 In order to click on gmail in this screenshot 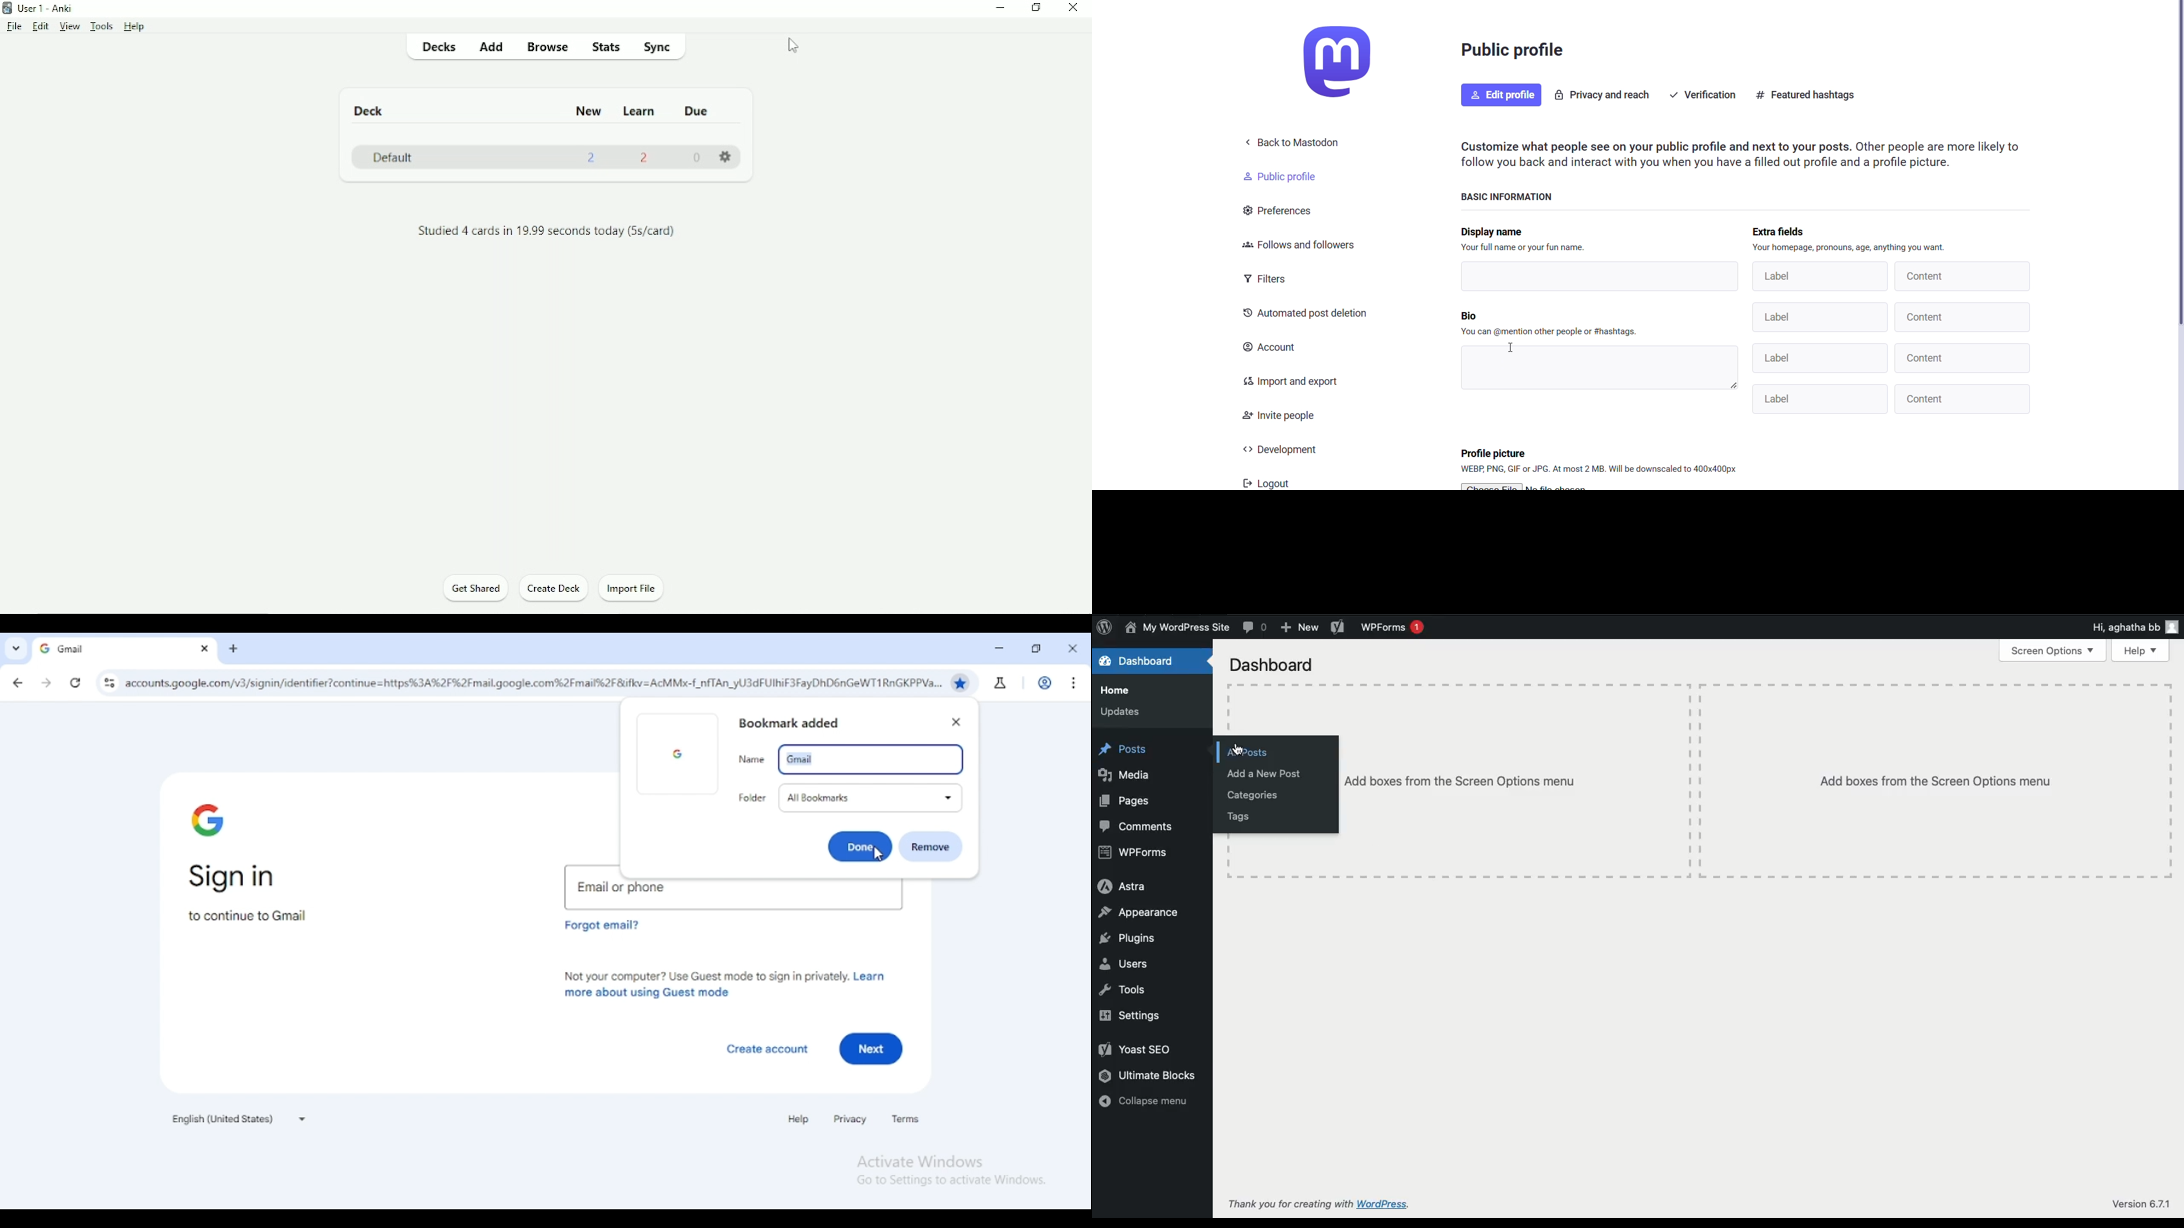, I will do `click(107, 649)`.